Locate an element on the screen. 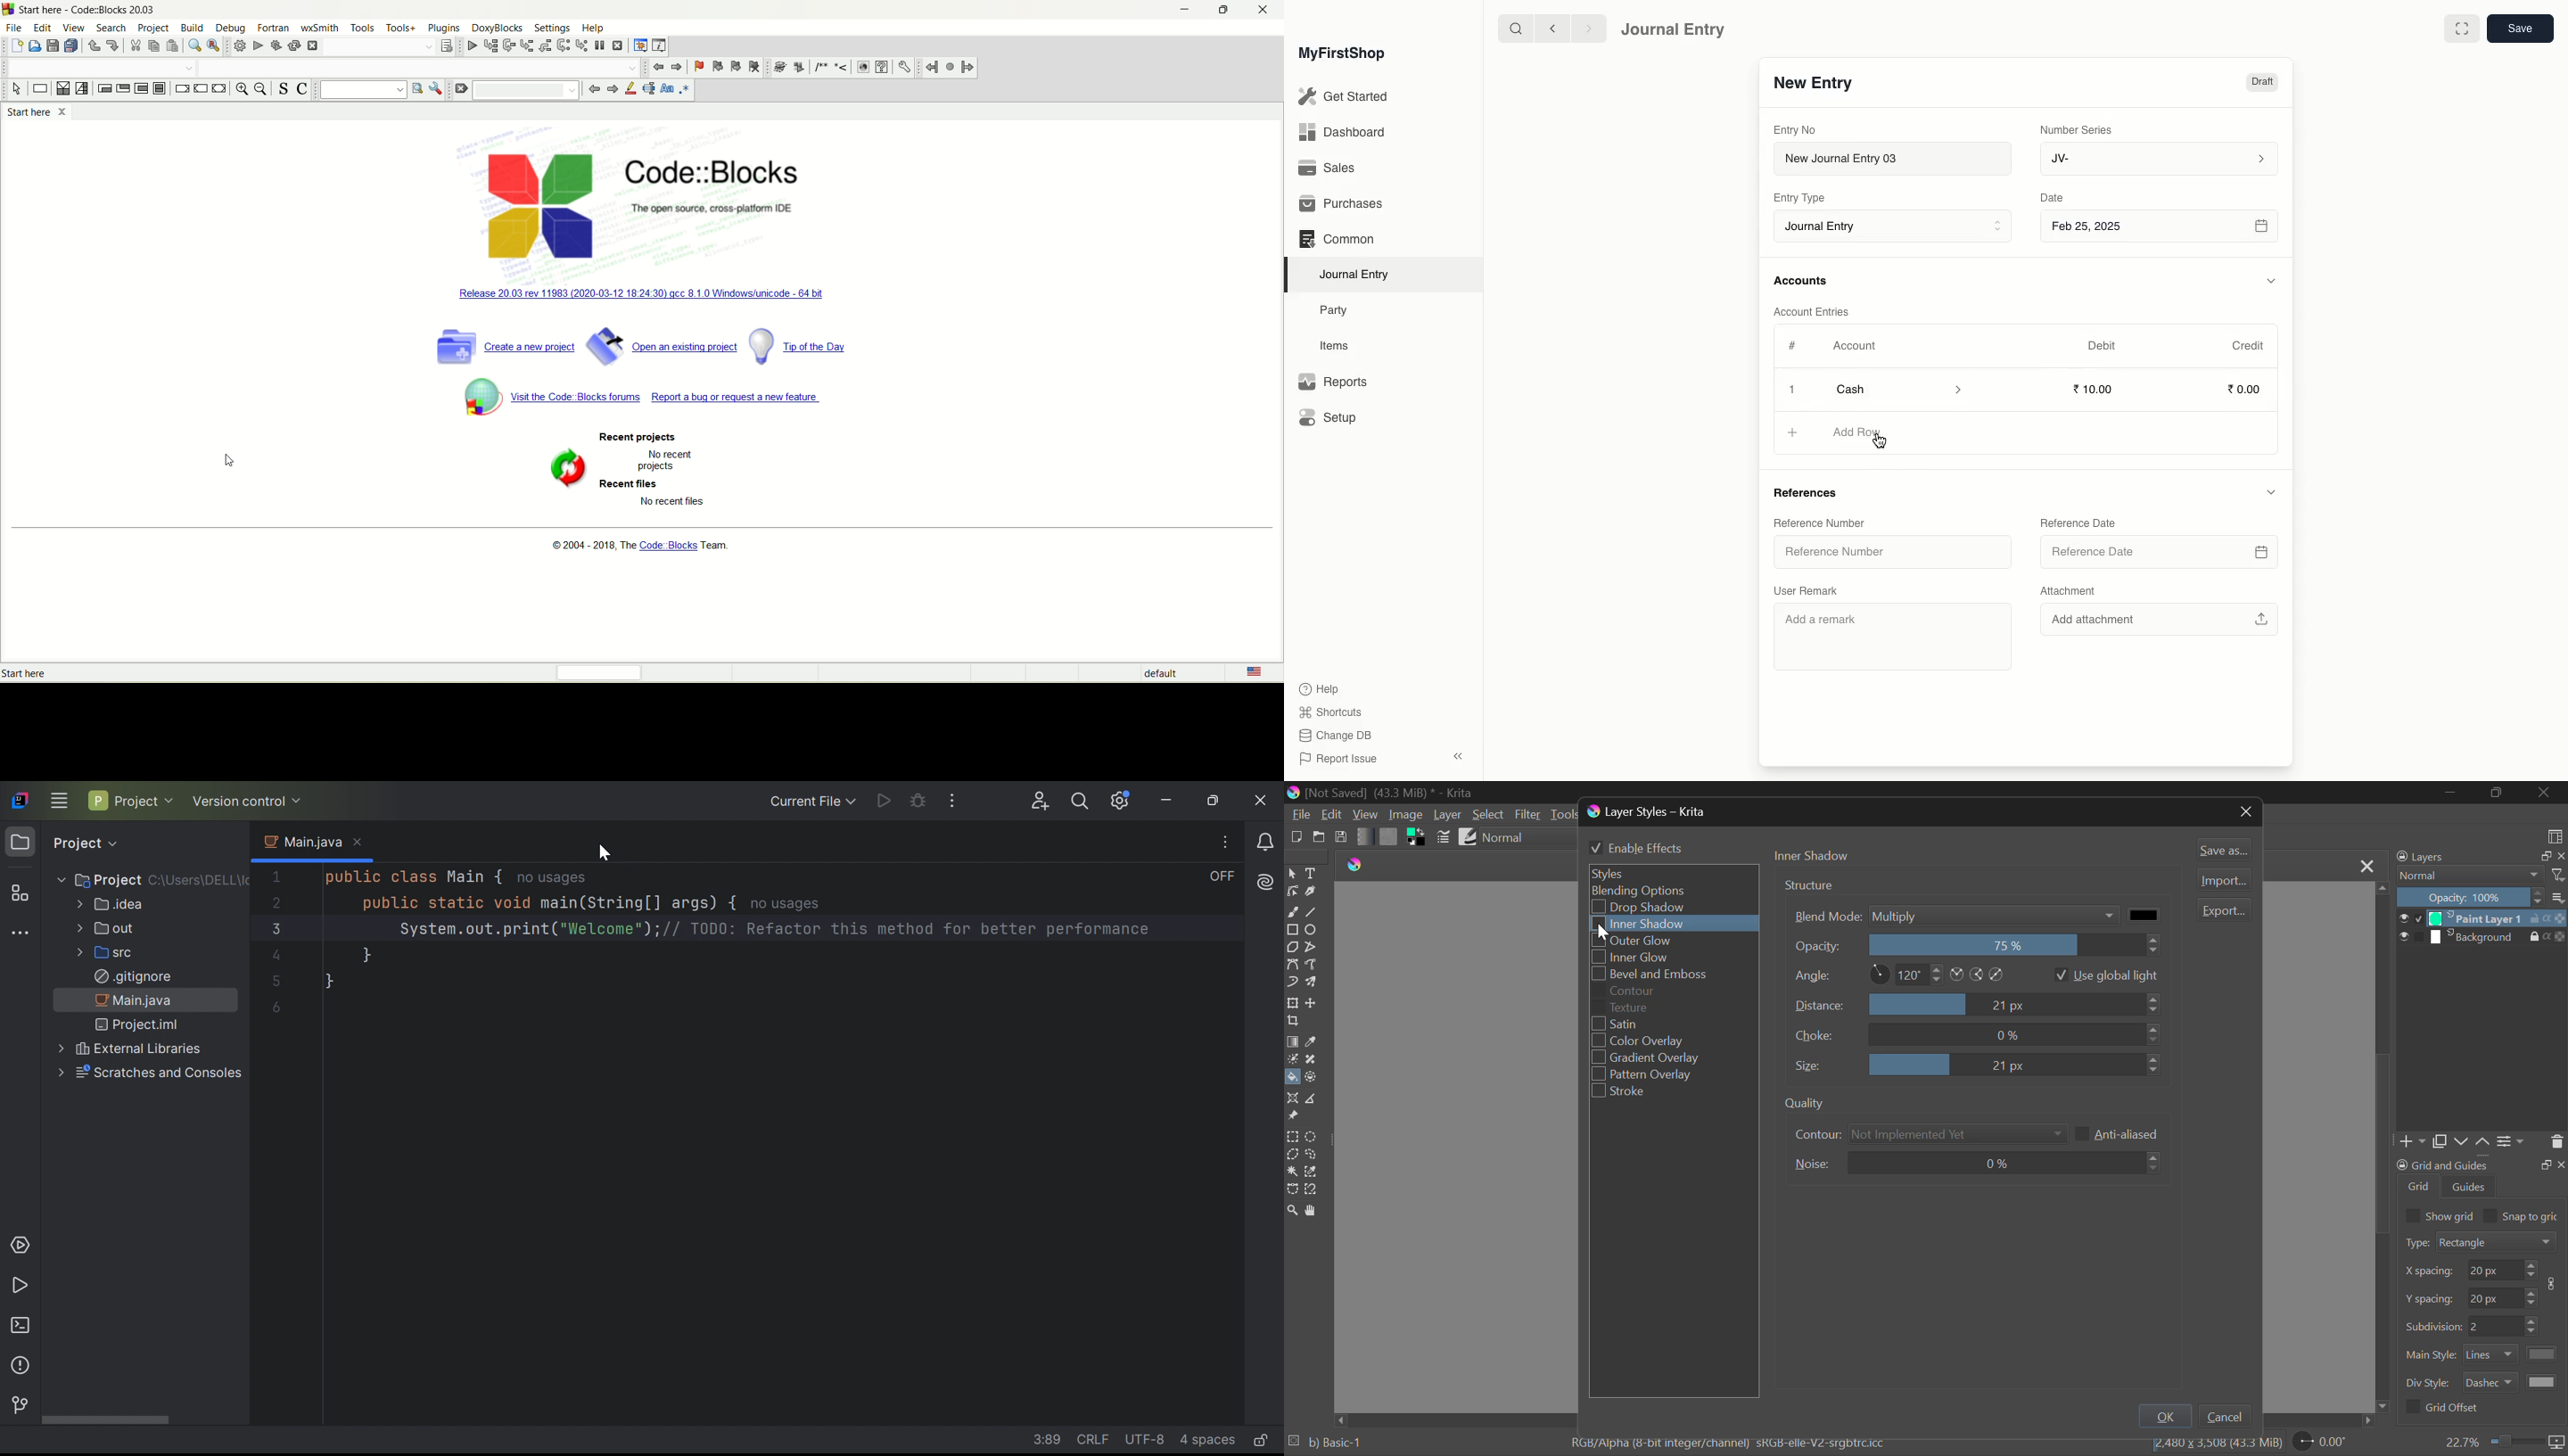 This screenshot has height=1456, width=2576. highlight is located at coordinates (631, 90).